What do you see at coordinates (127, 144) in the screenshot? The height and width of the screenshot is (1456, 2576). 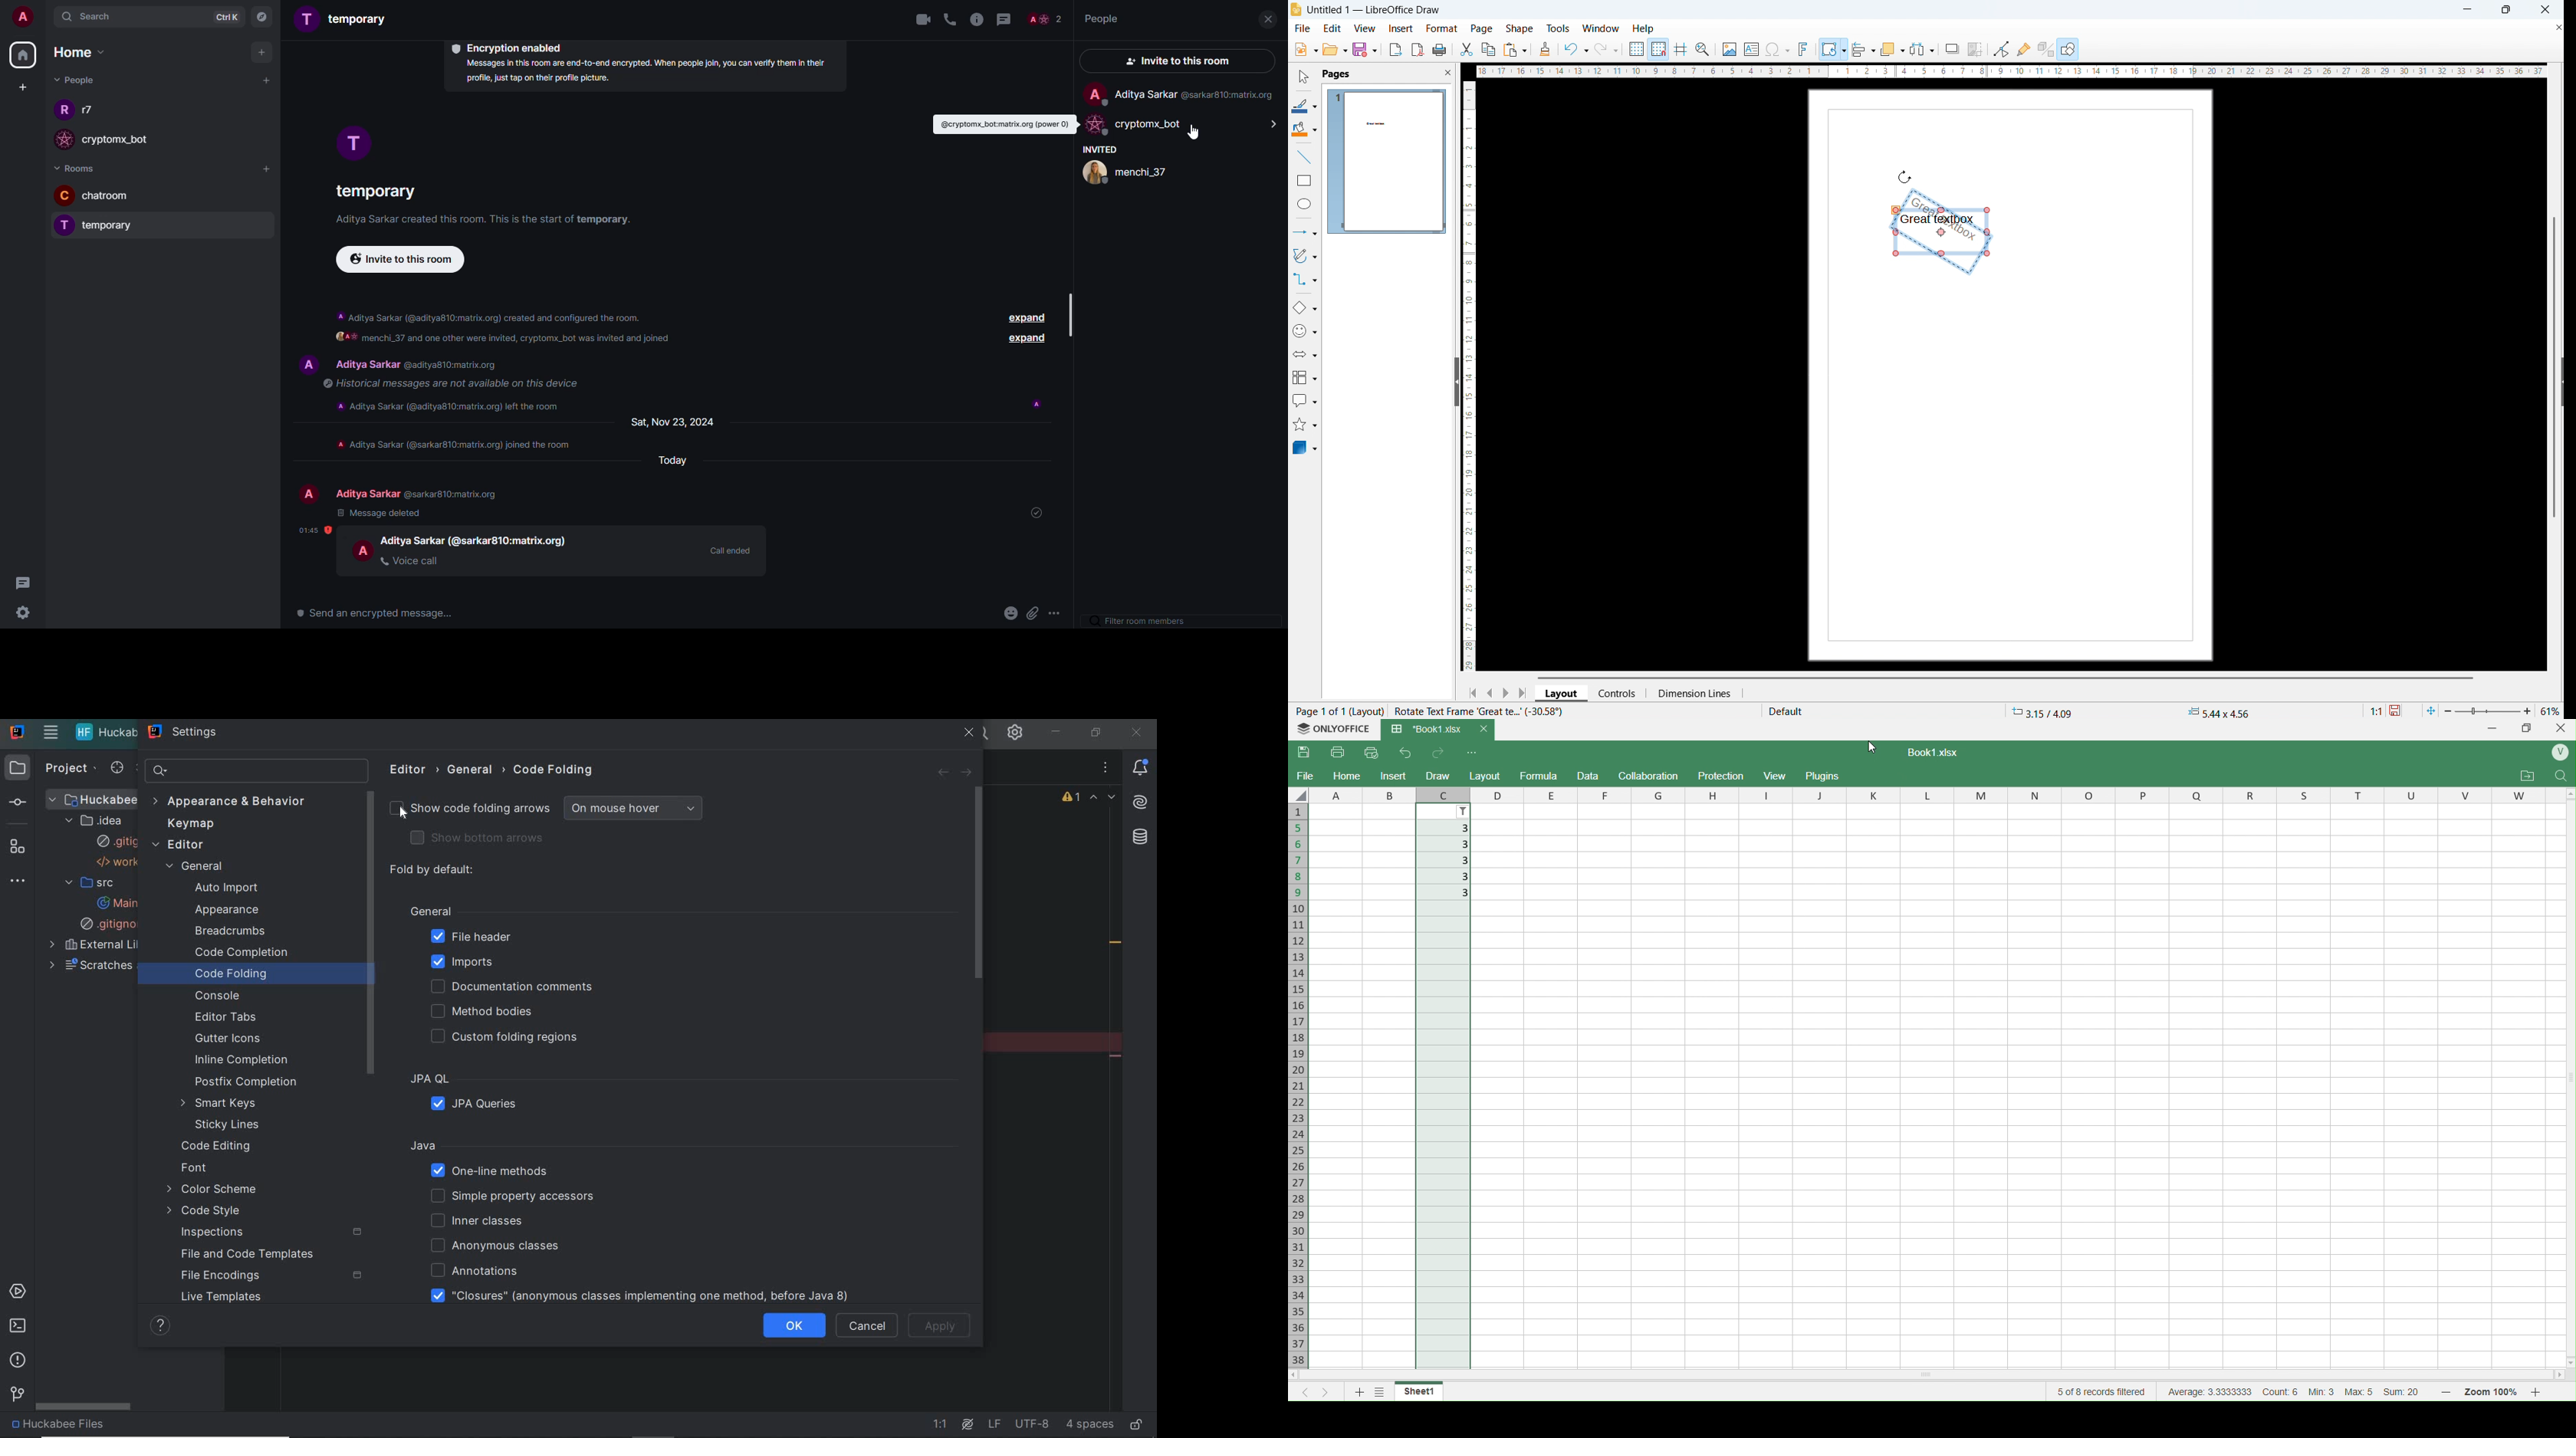 I see `people` at bounding box center [127, 144].